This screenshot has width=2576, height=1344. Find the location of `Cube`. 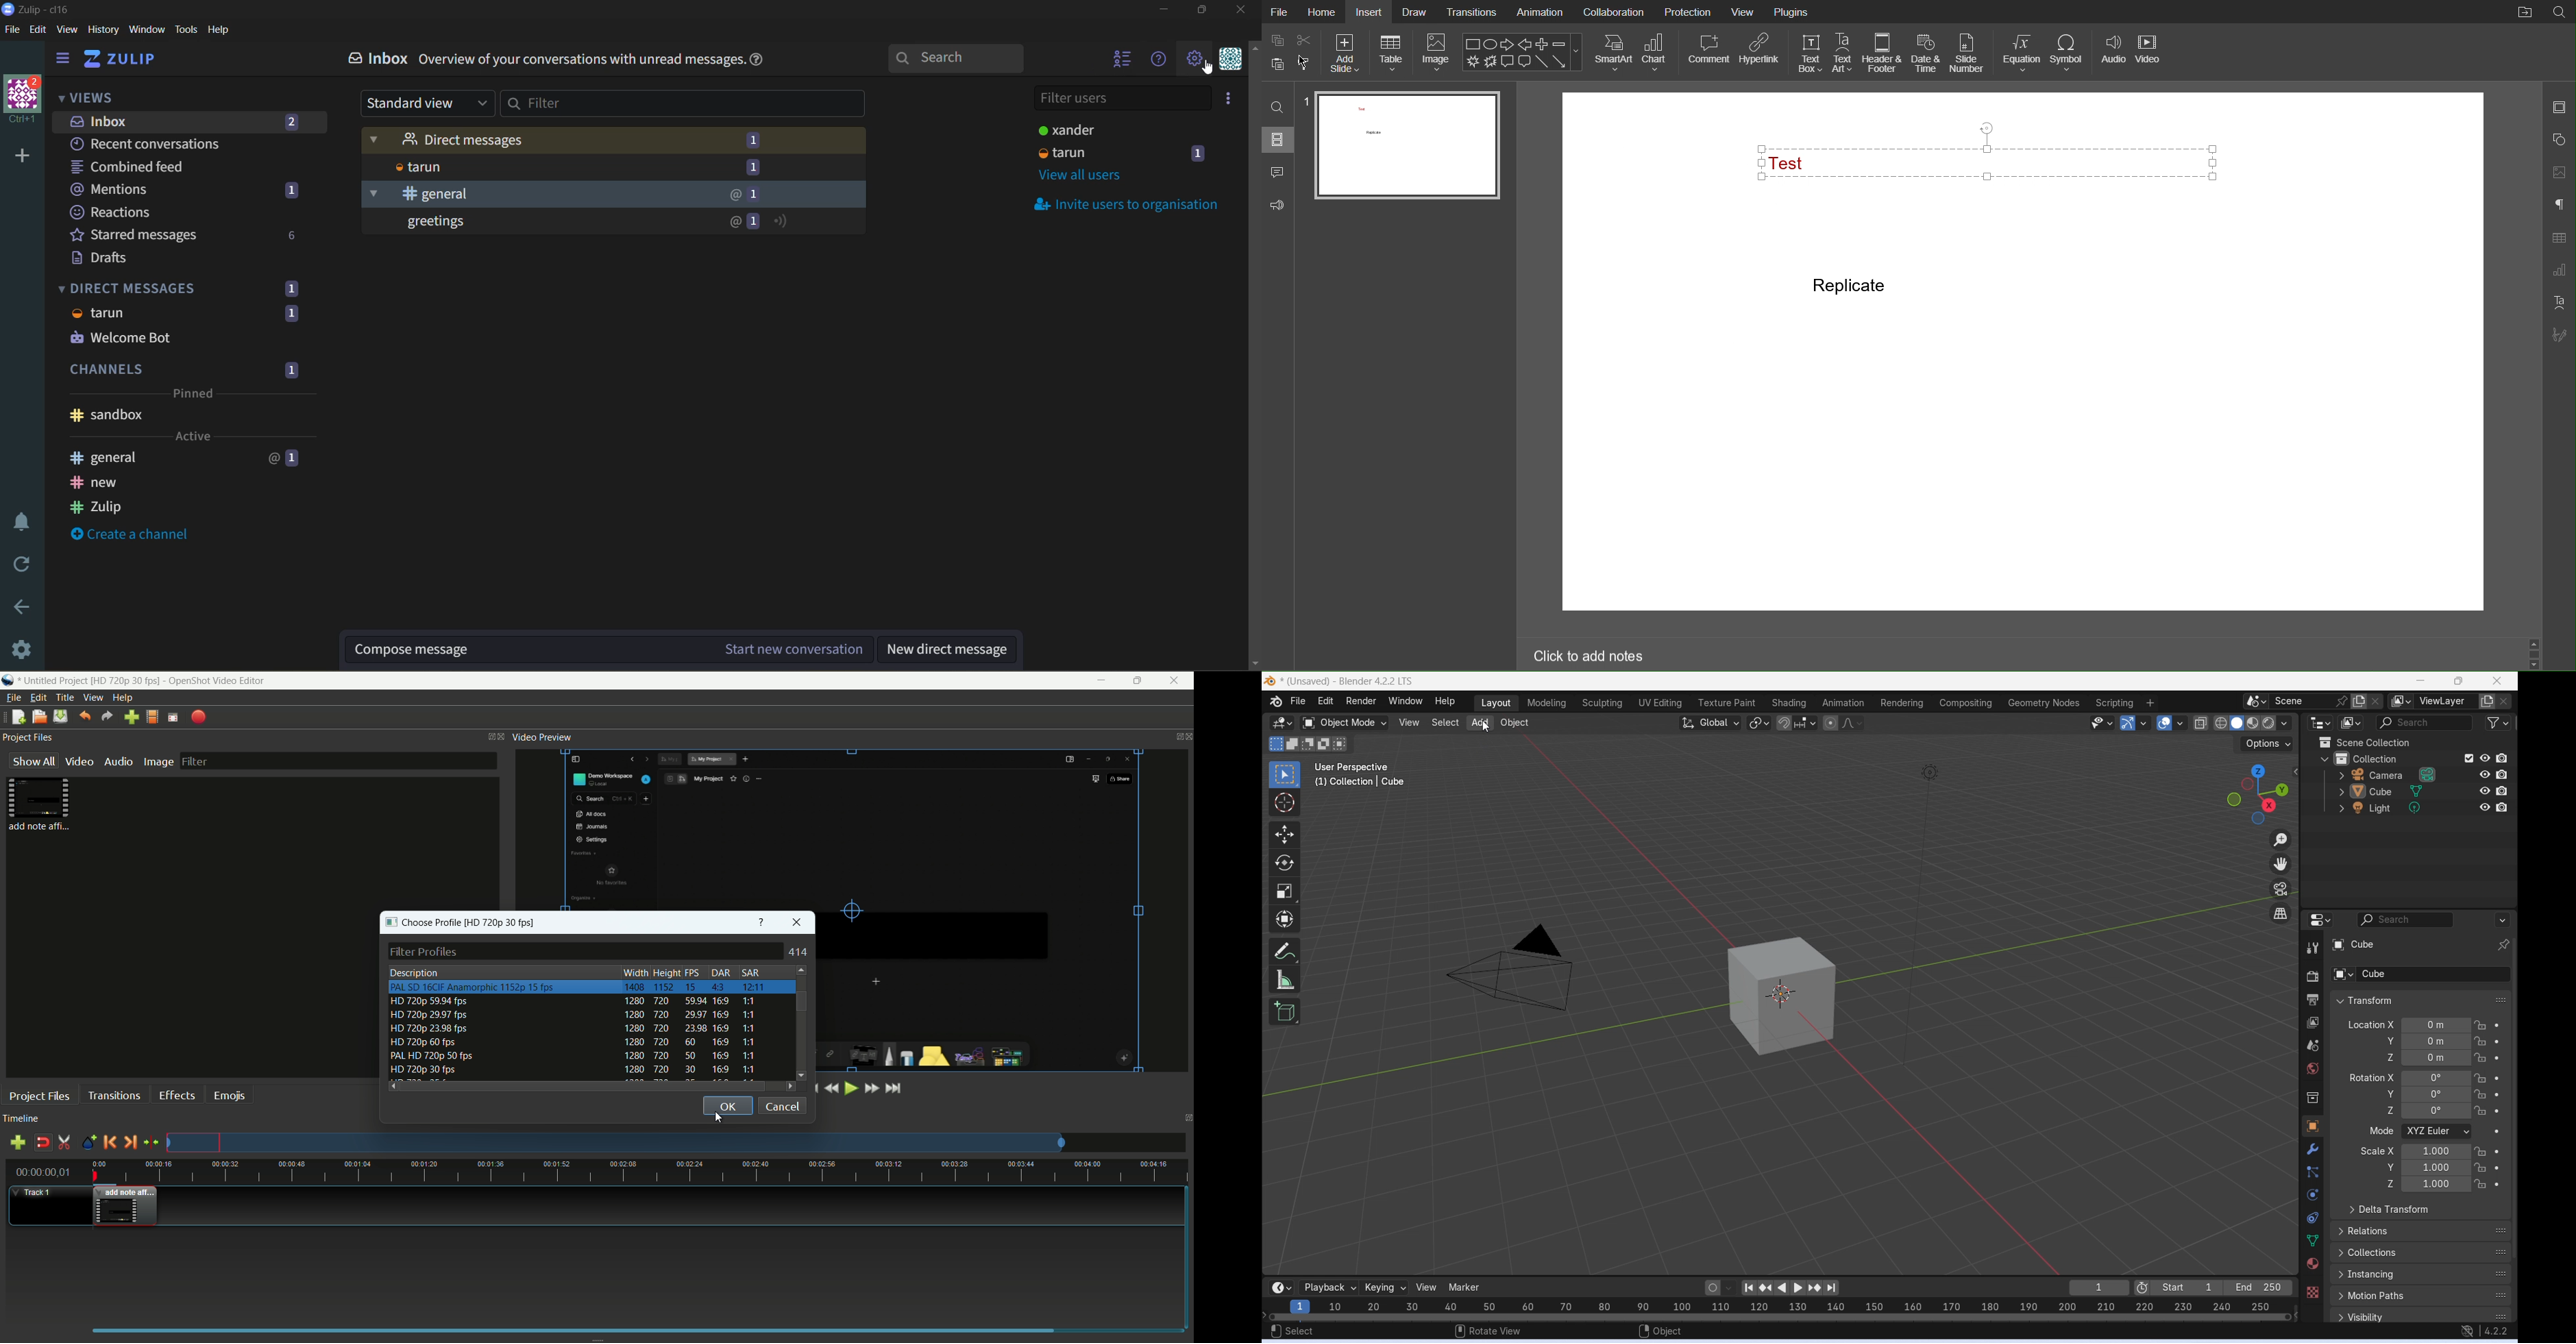

Cube is located at coordinates (2418, 944).